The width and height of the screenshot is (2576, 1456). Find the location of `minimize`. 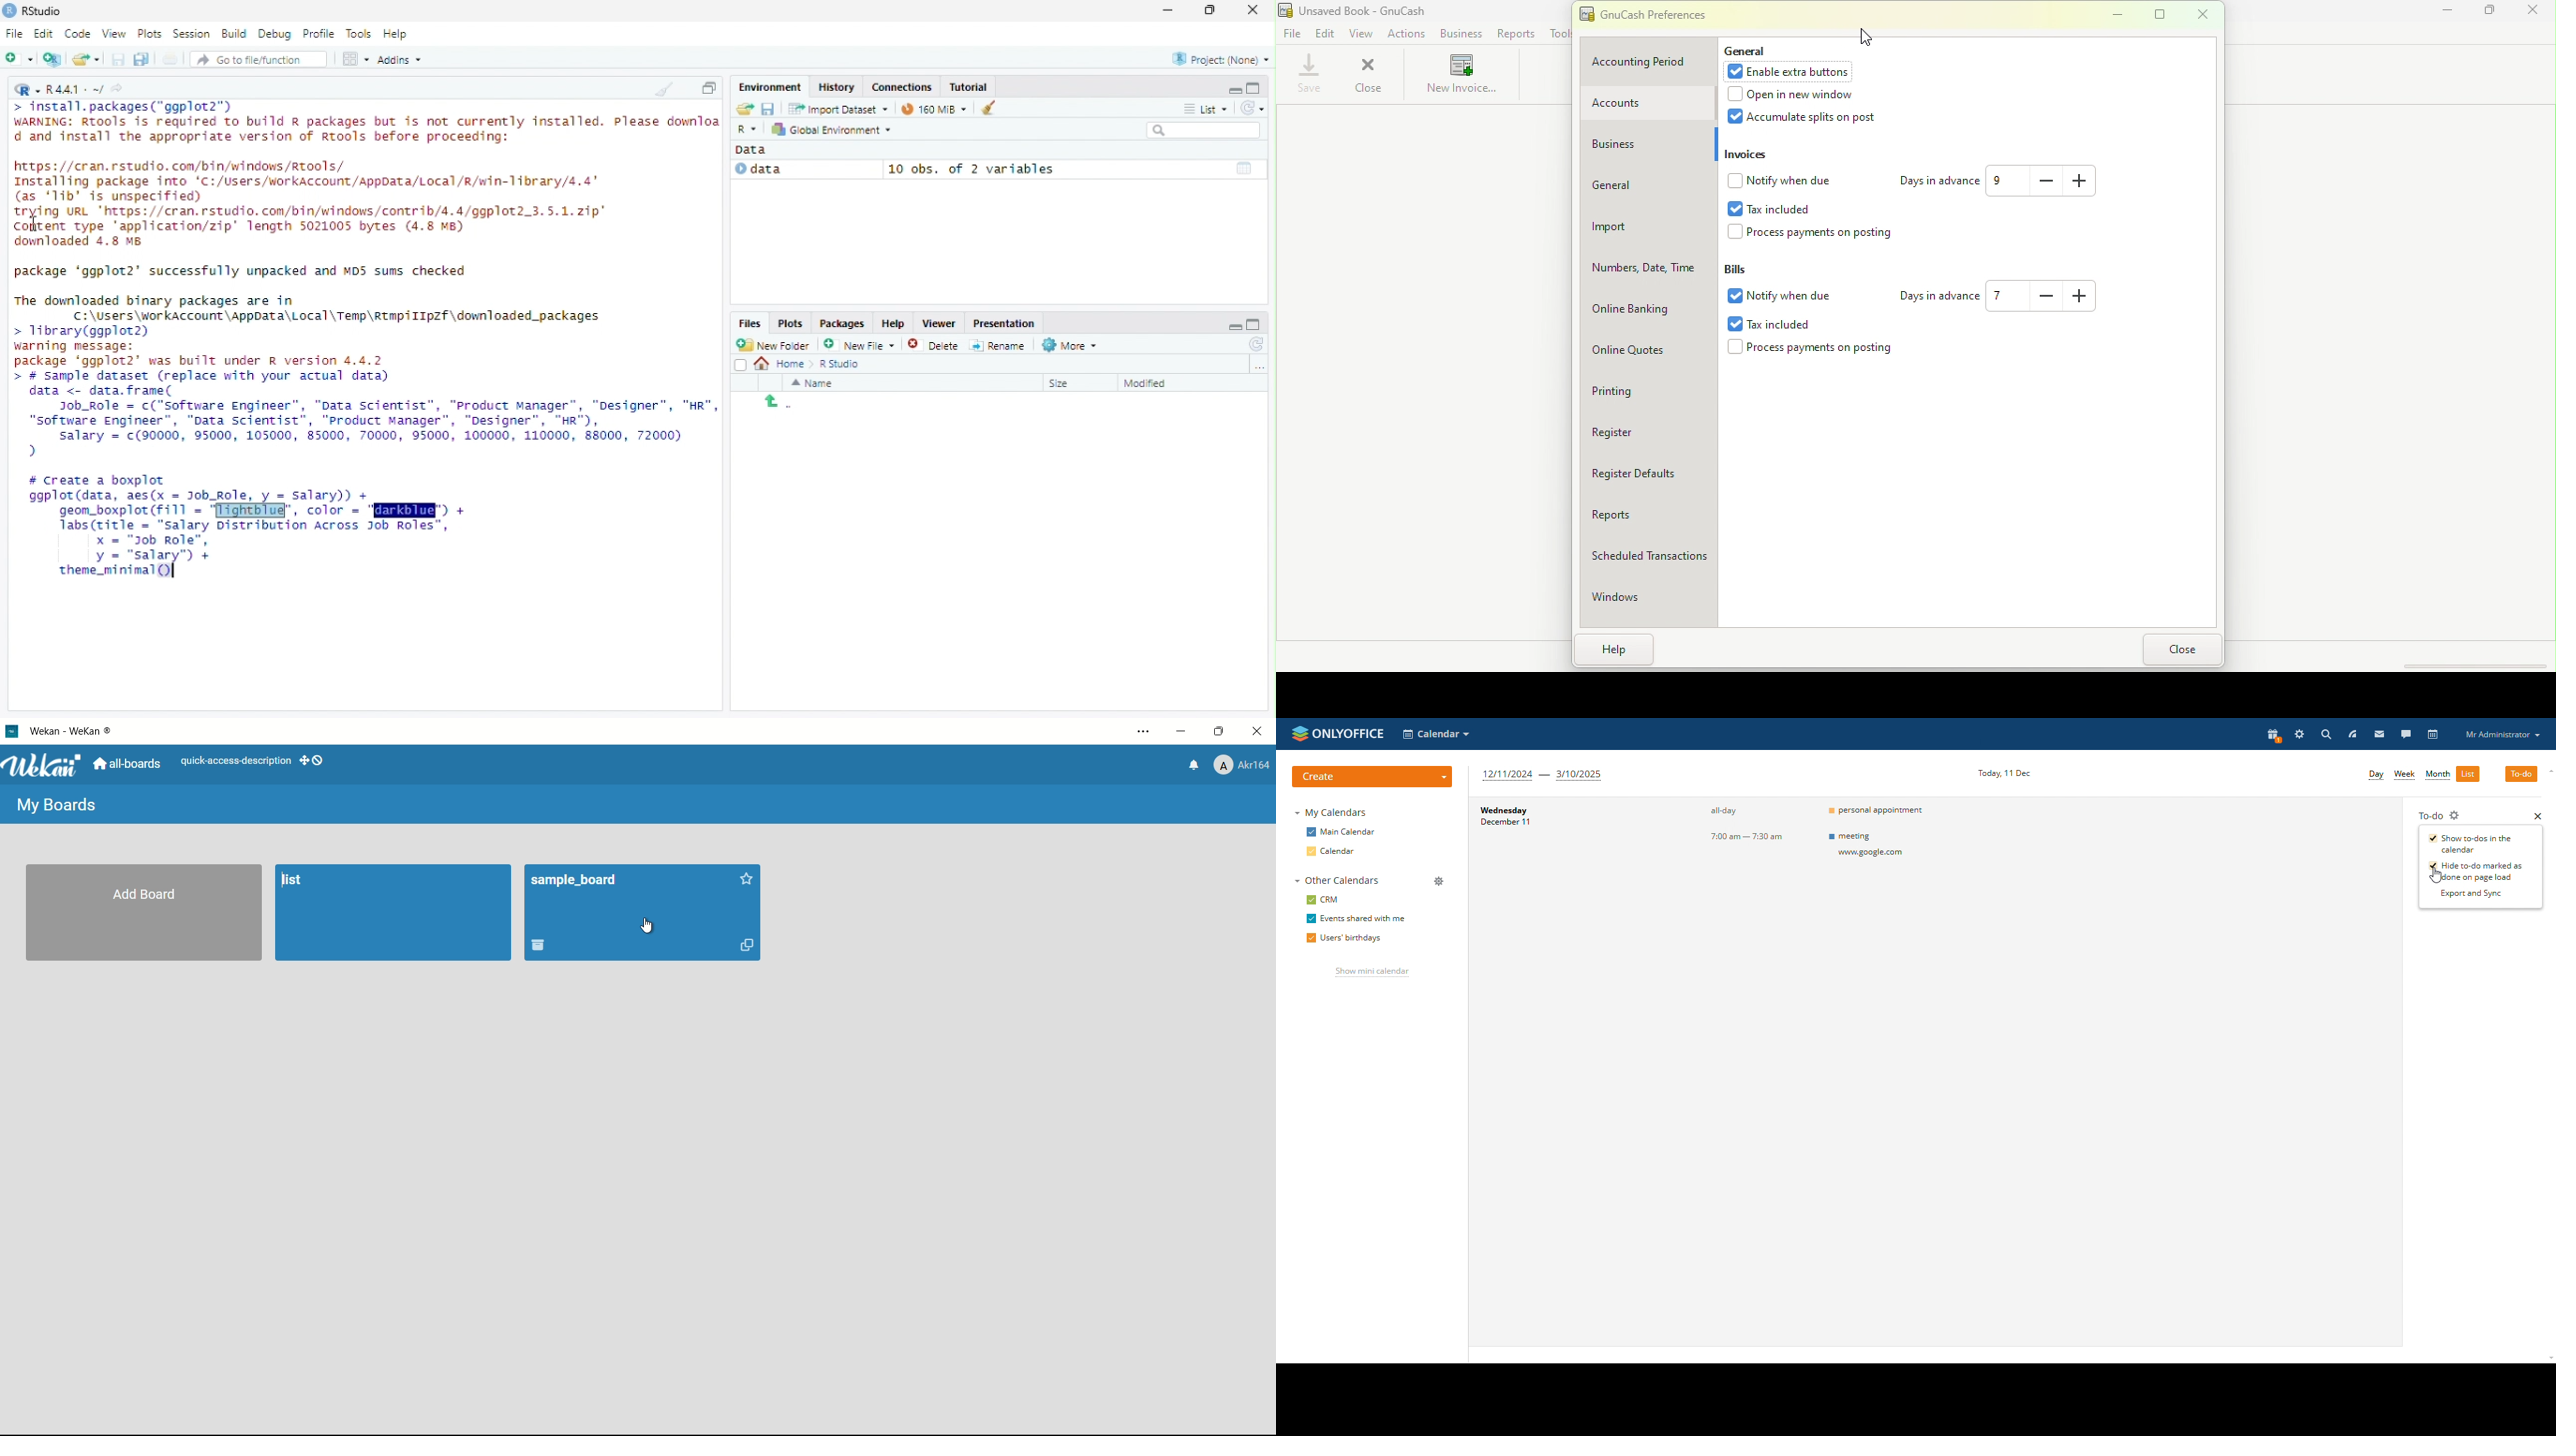

minimize is located at coordinates (1235, 89).